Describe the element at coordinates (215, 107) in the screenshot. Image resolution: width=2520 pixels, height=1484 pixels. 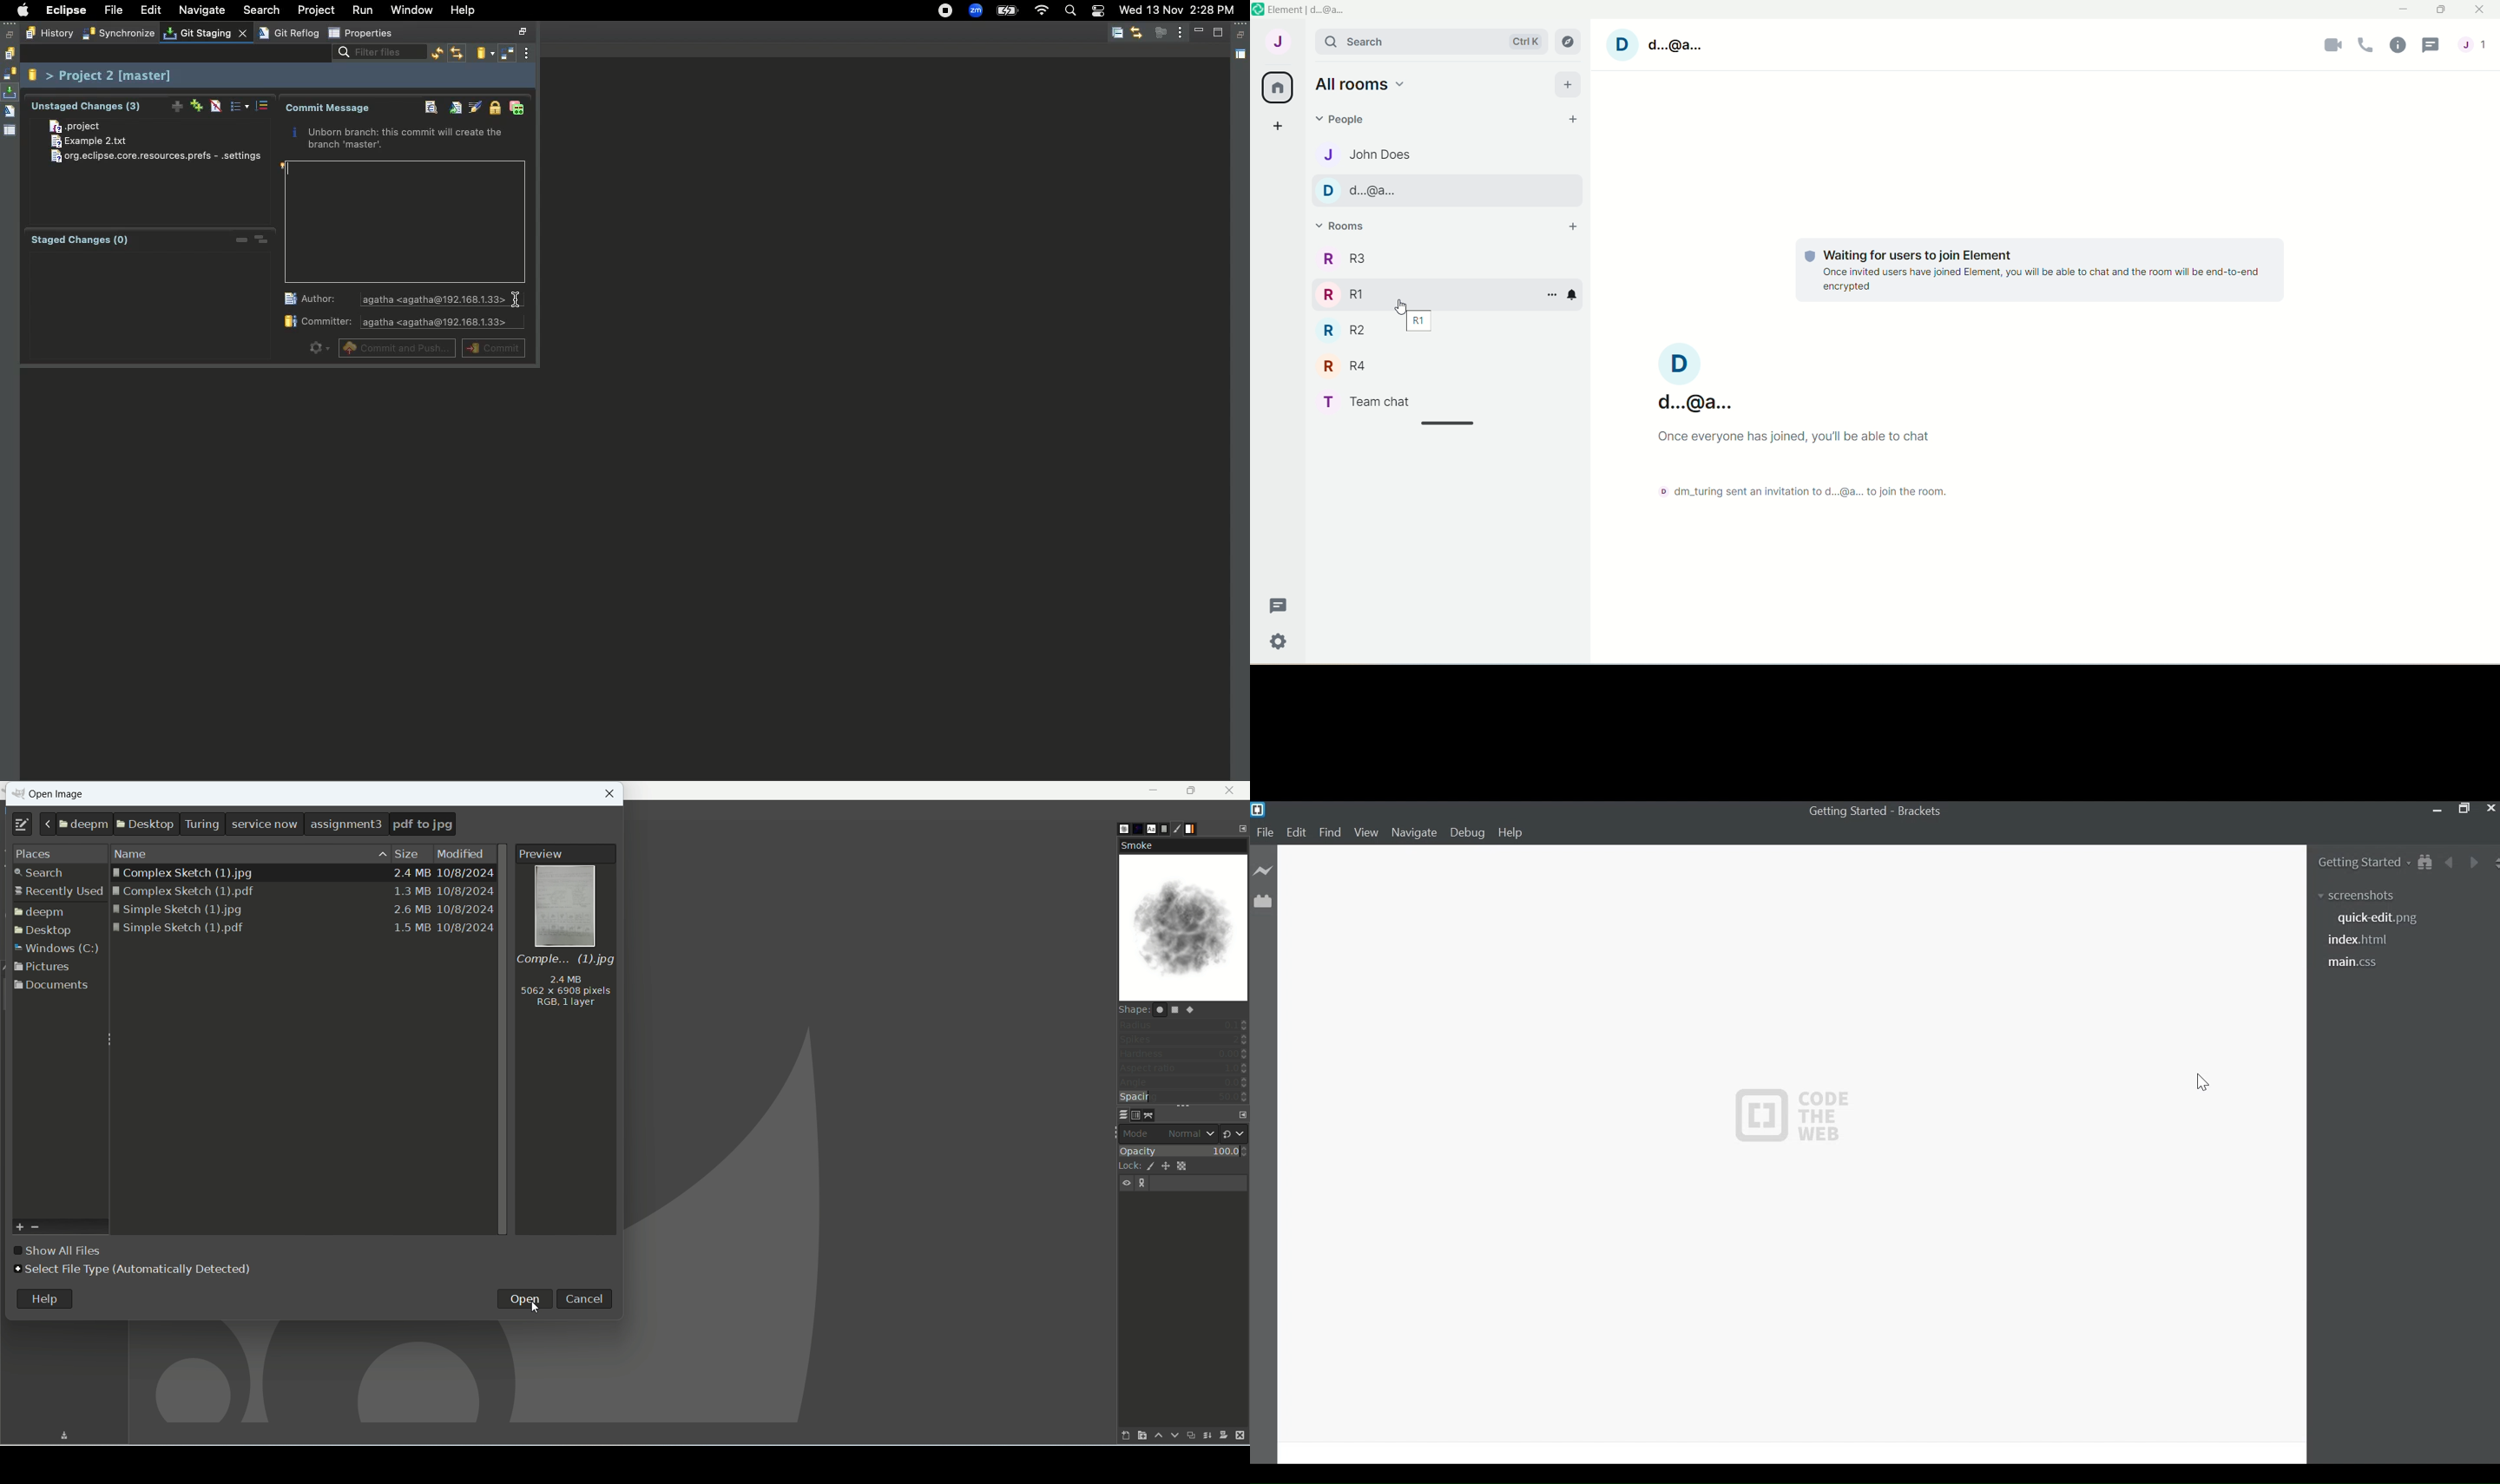
I see `Hide untracked files` at that location.